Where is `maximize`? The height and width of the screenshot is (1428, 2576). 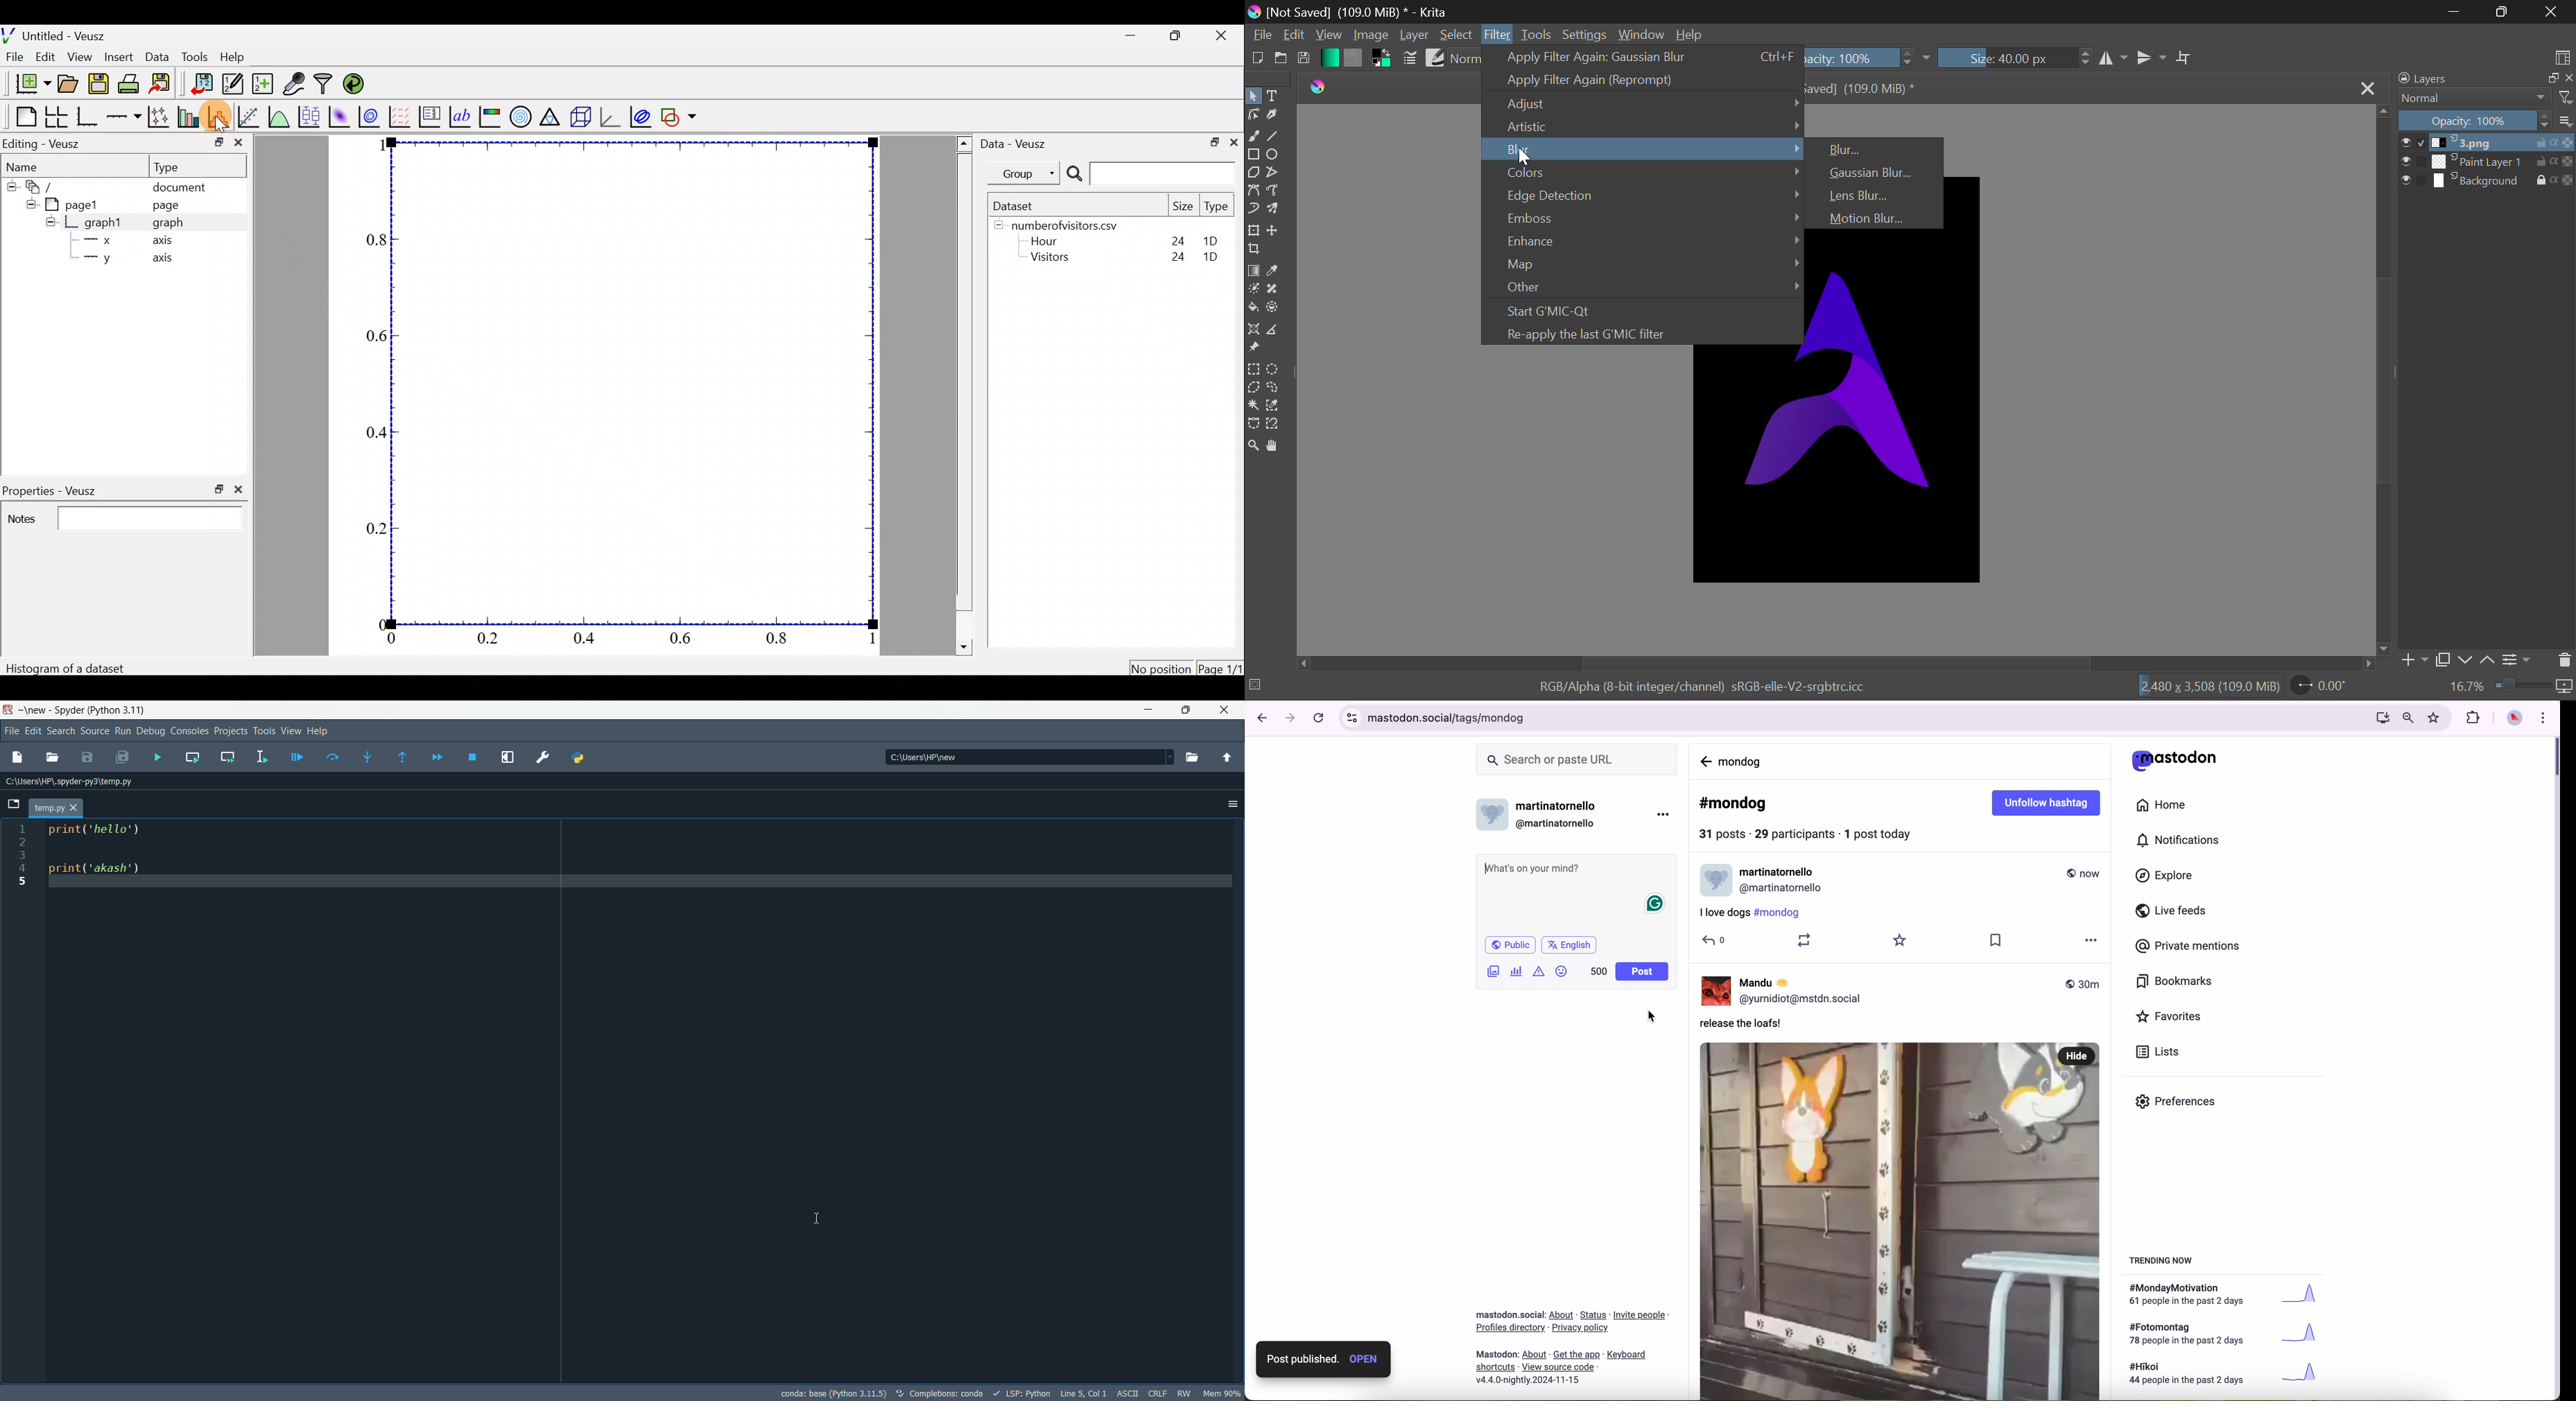
maximize is located at coordinates (1189, 710).